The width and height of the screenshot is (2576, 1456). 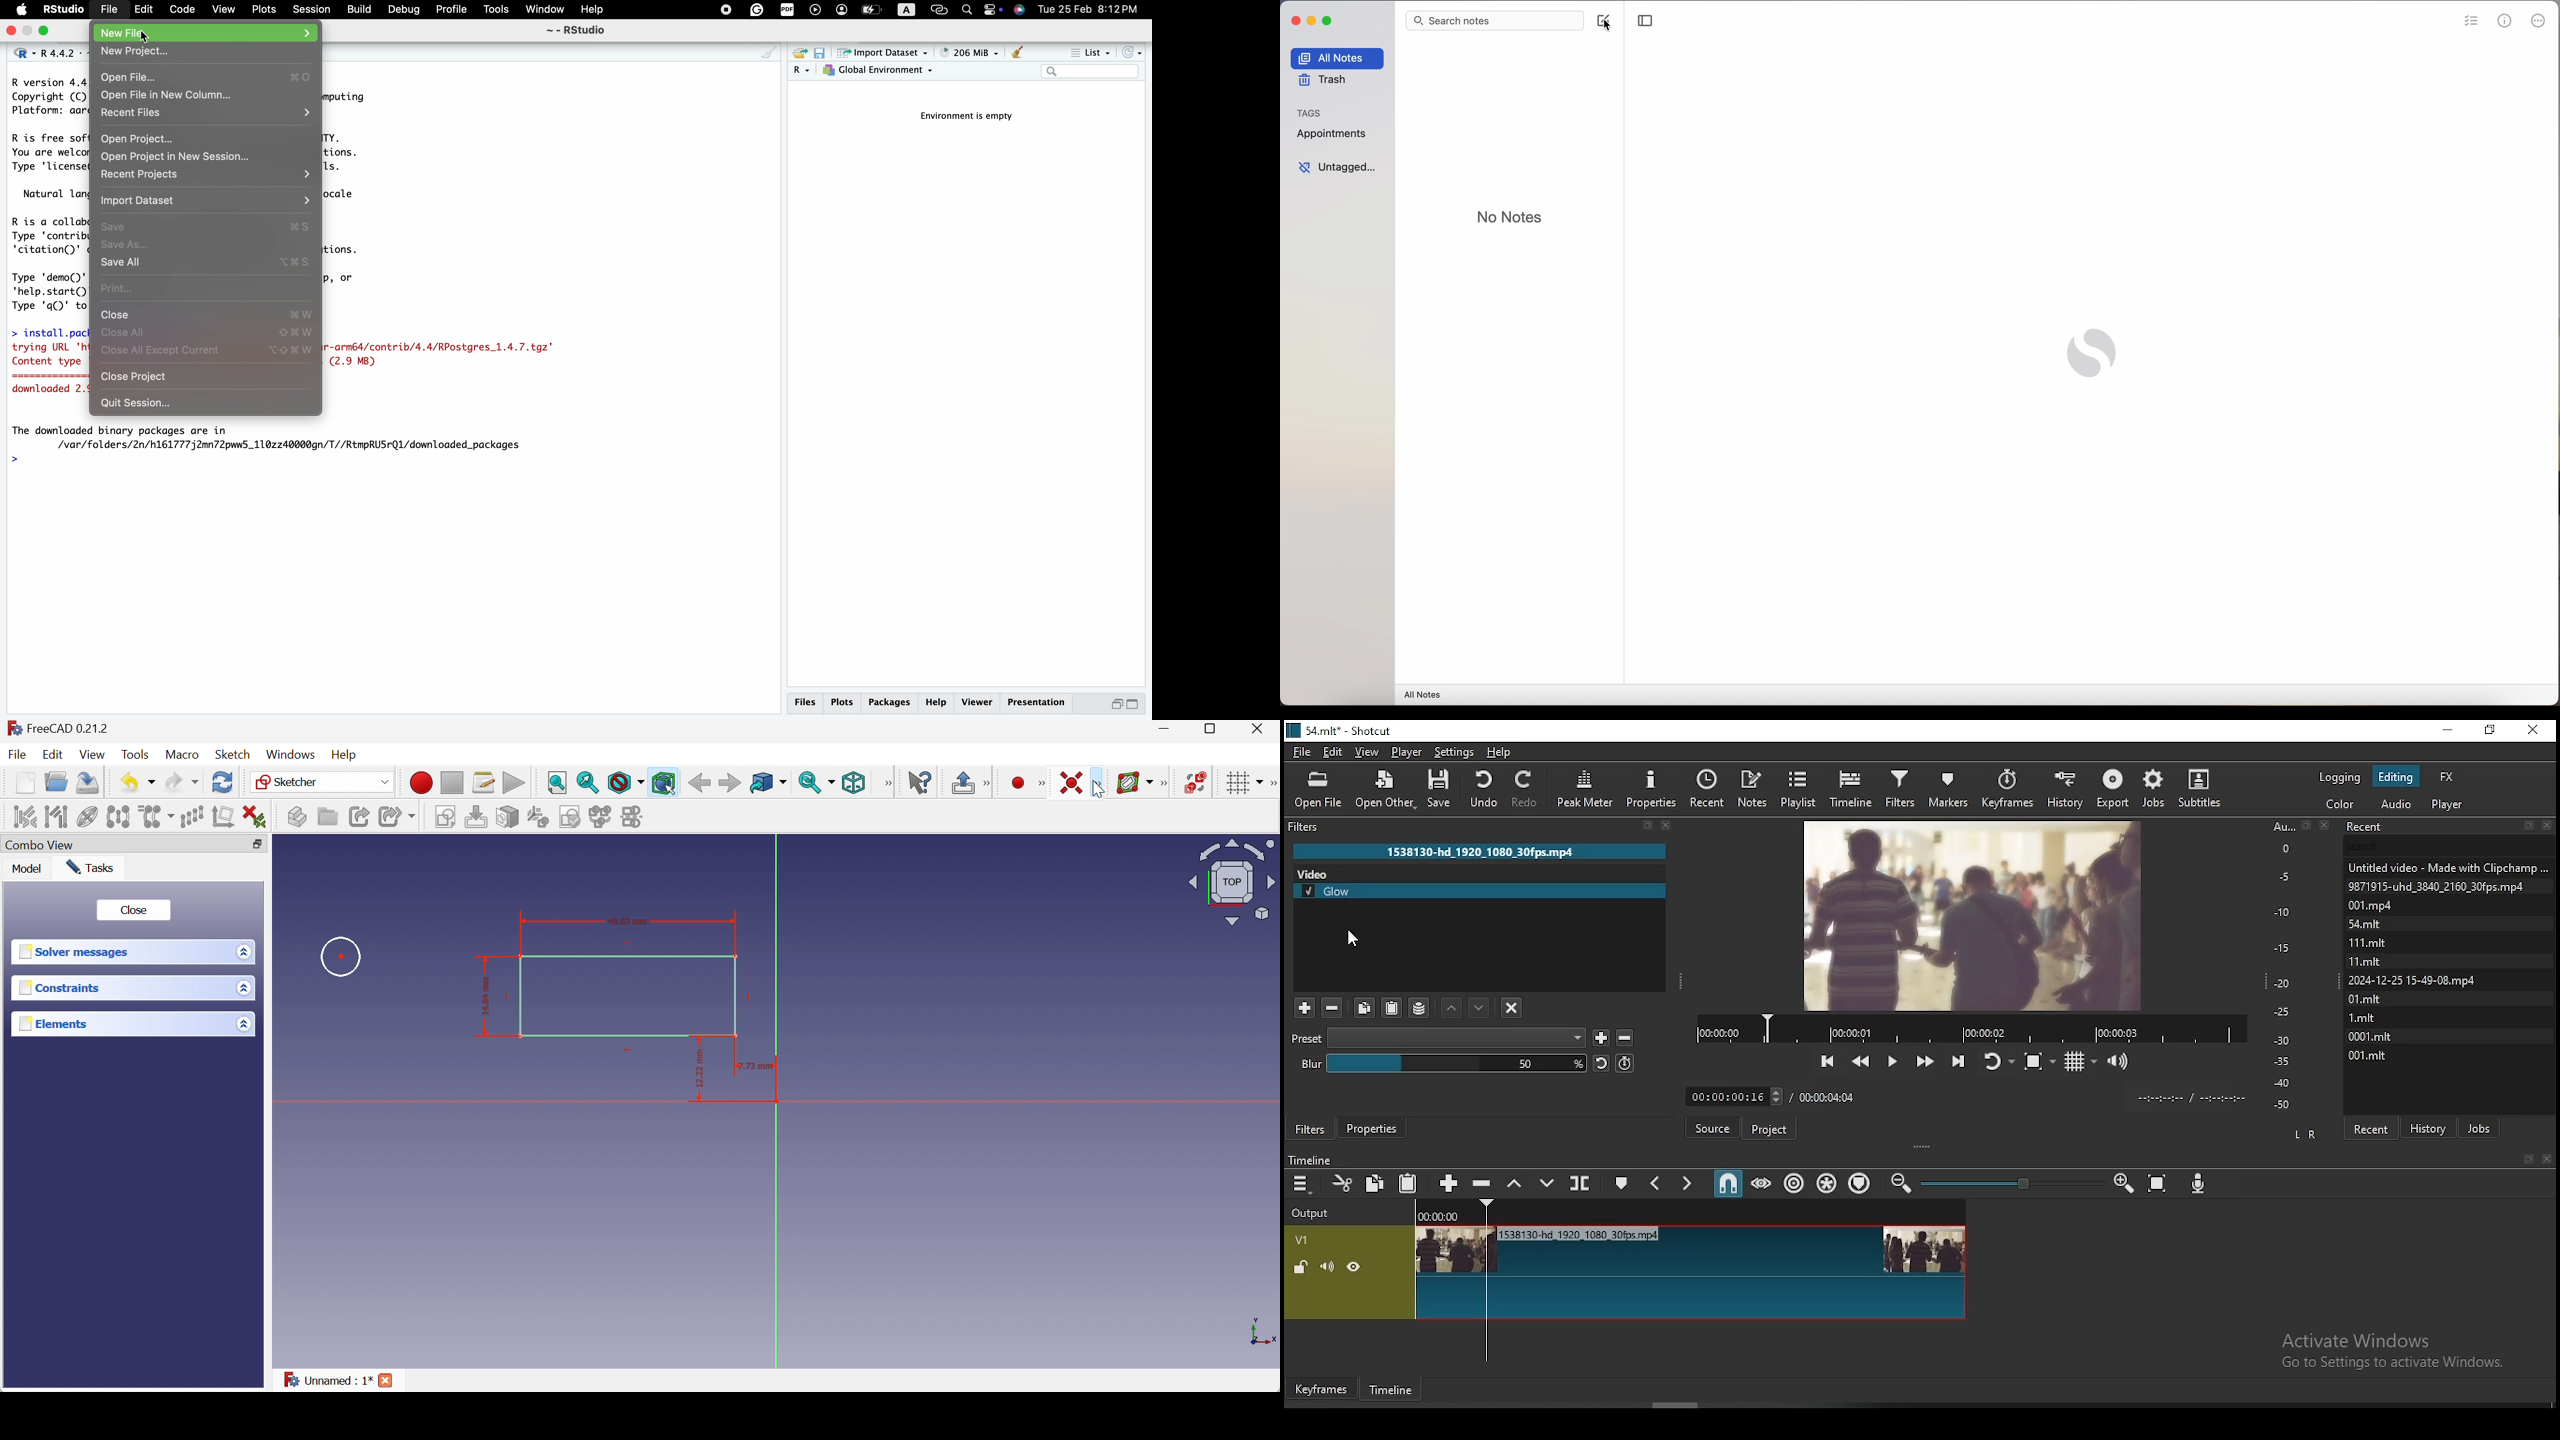 What do you see at coordinates (1601, 1035) in the screenshot?
I see `add preset` at bounding box center [1601, 1035].